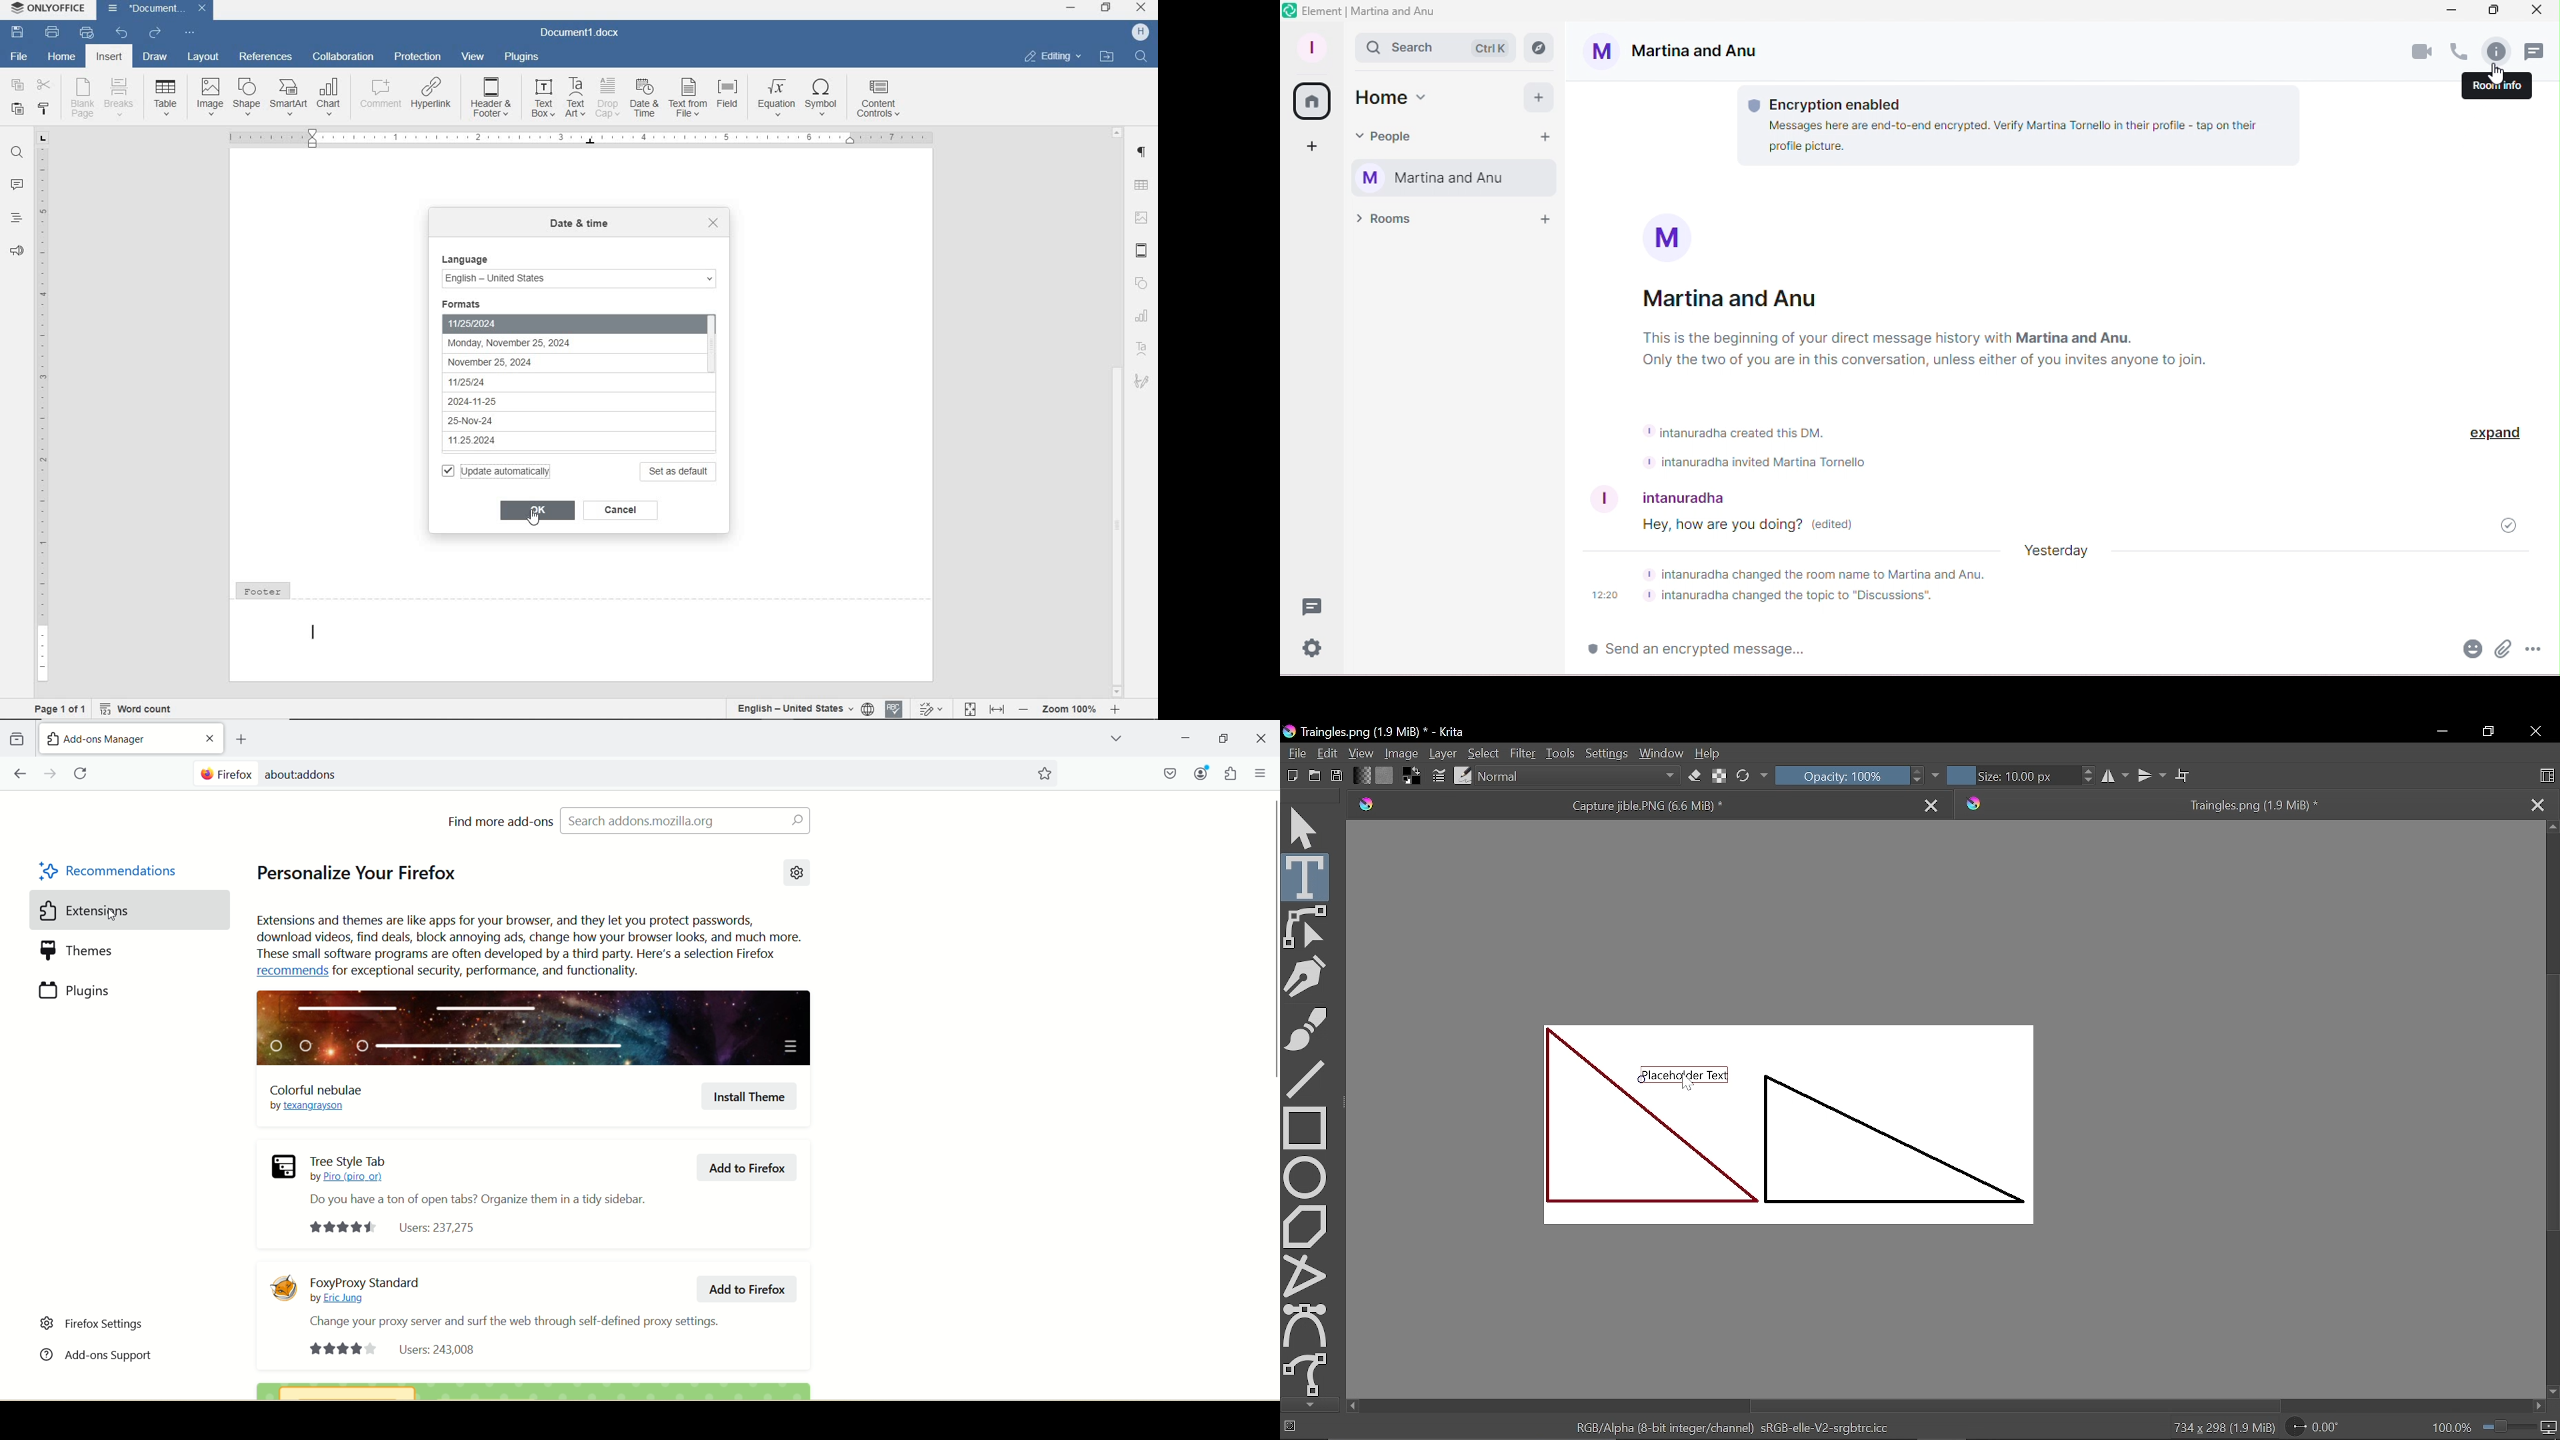 This screenshot has height=1456, width=2576. I want to click on copy, so click(18, 85).